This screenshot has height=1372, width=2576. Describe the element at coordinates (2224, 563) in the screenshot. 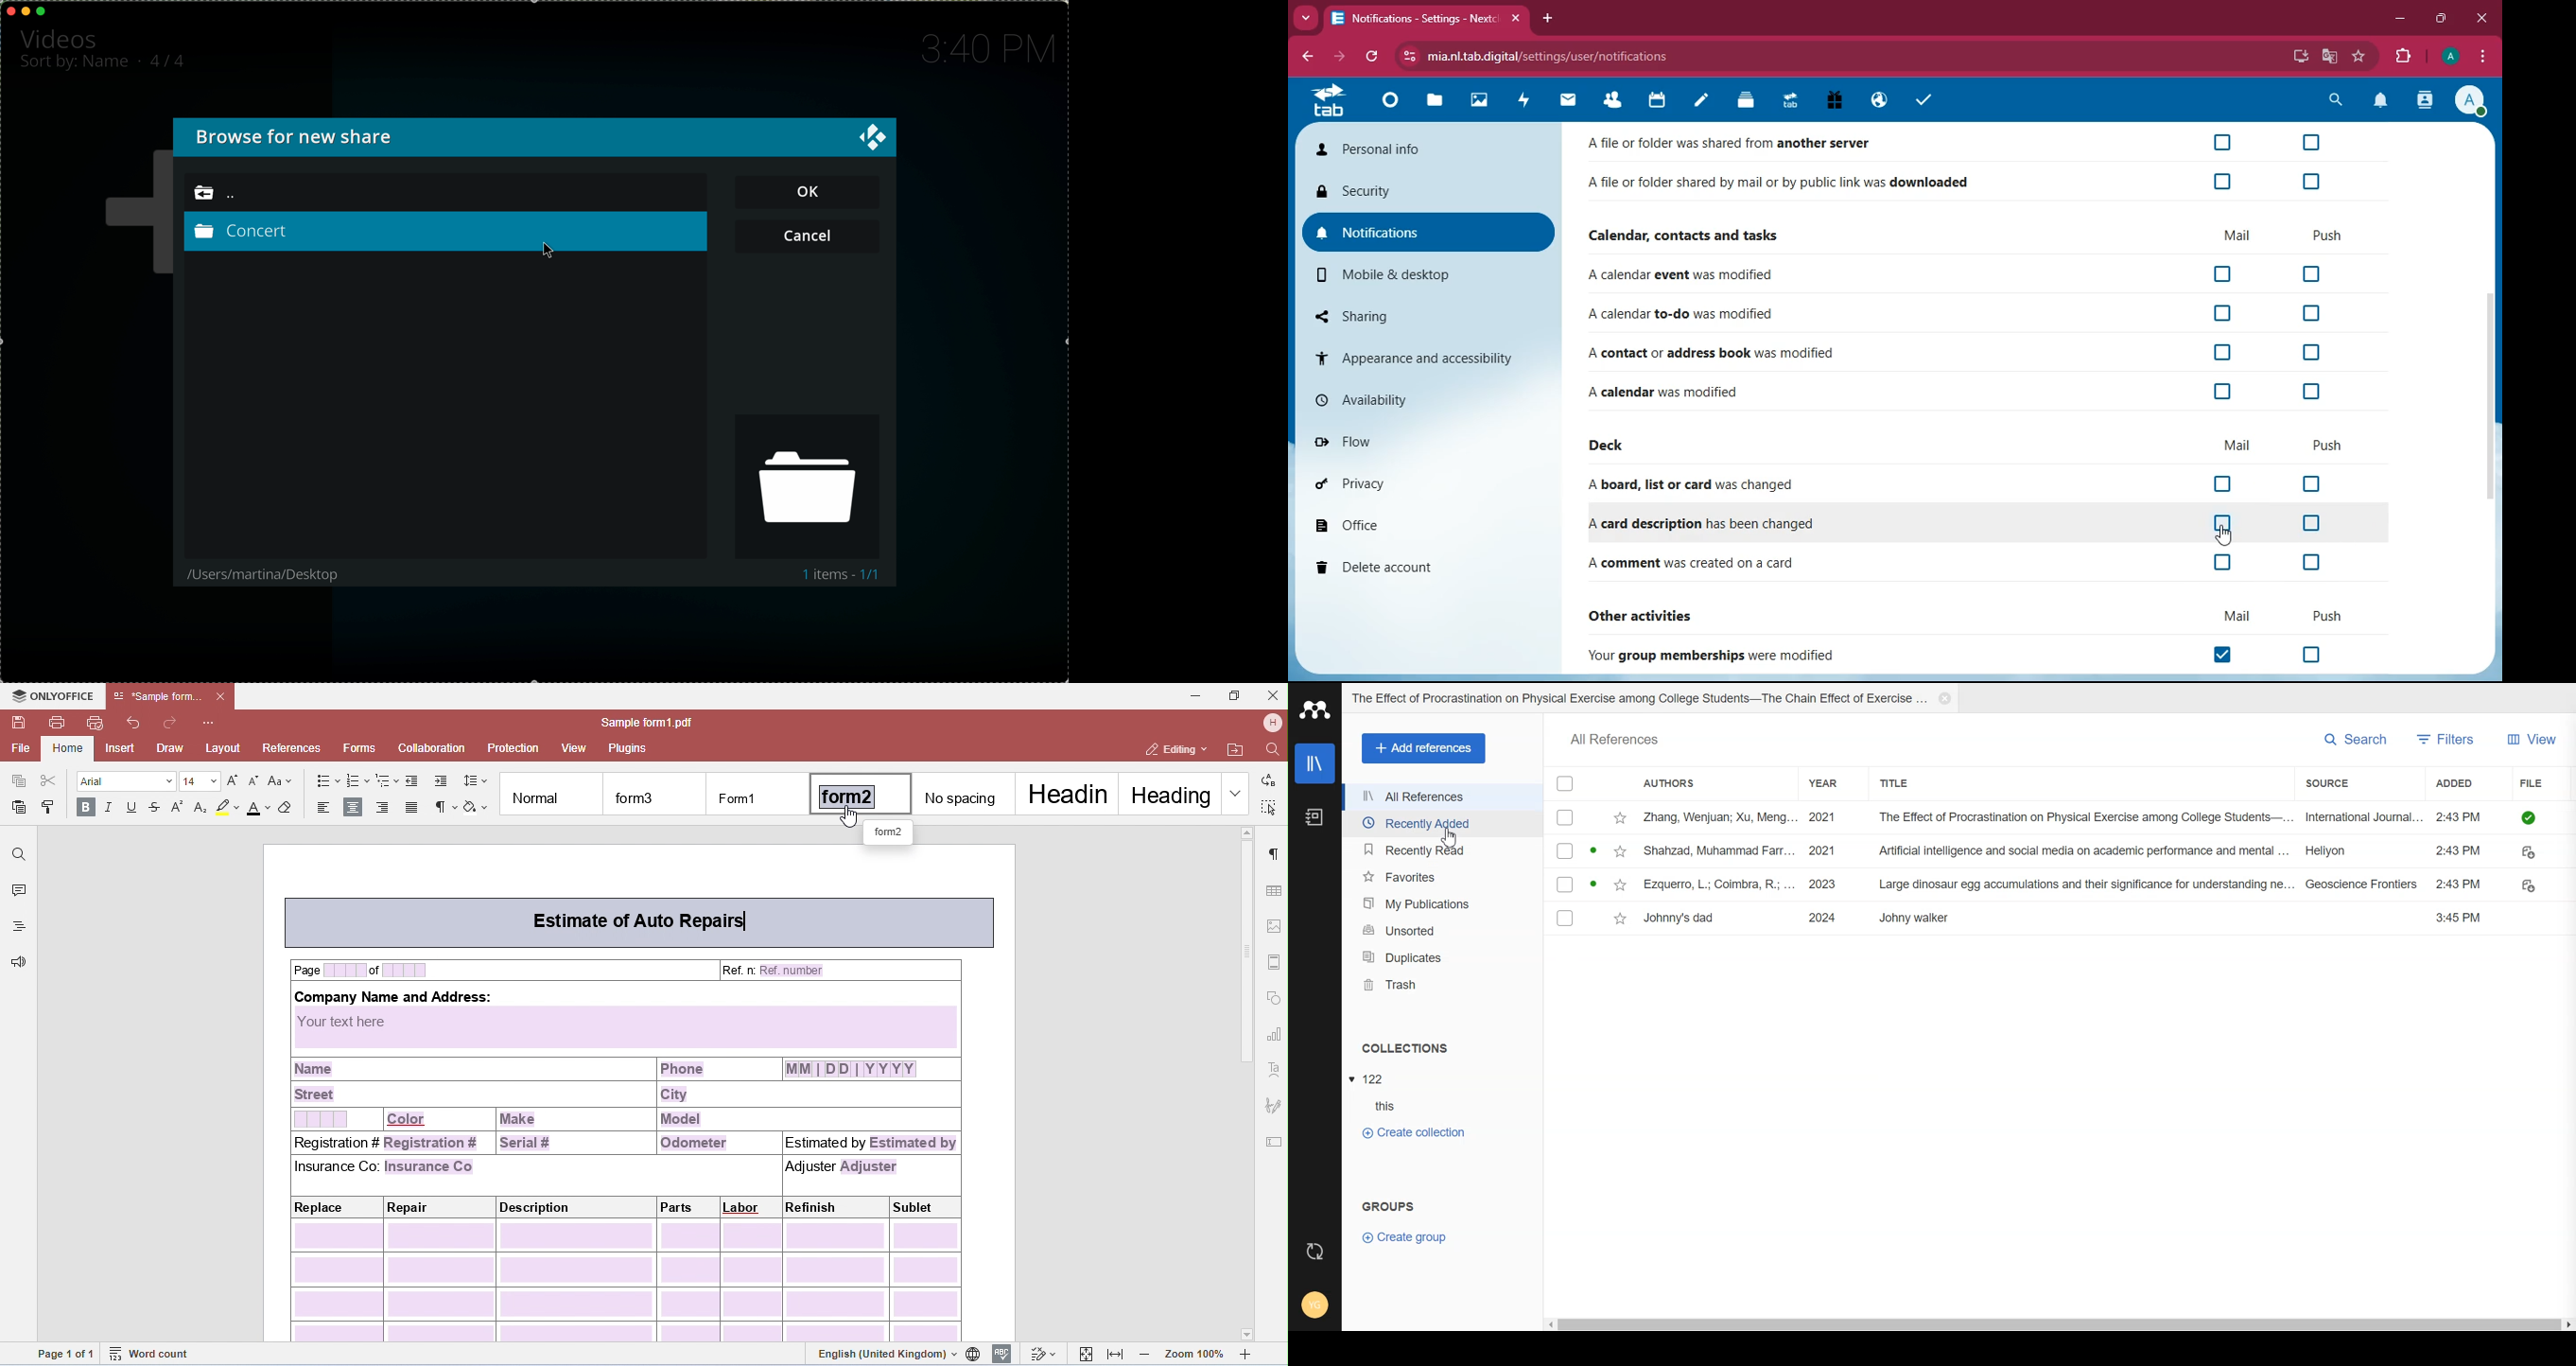

I see `off` at that location.